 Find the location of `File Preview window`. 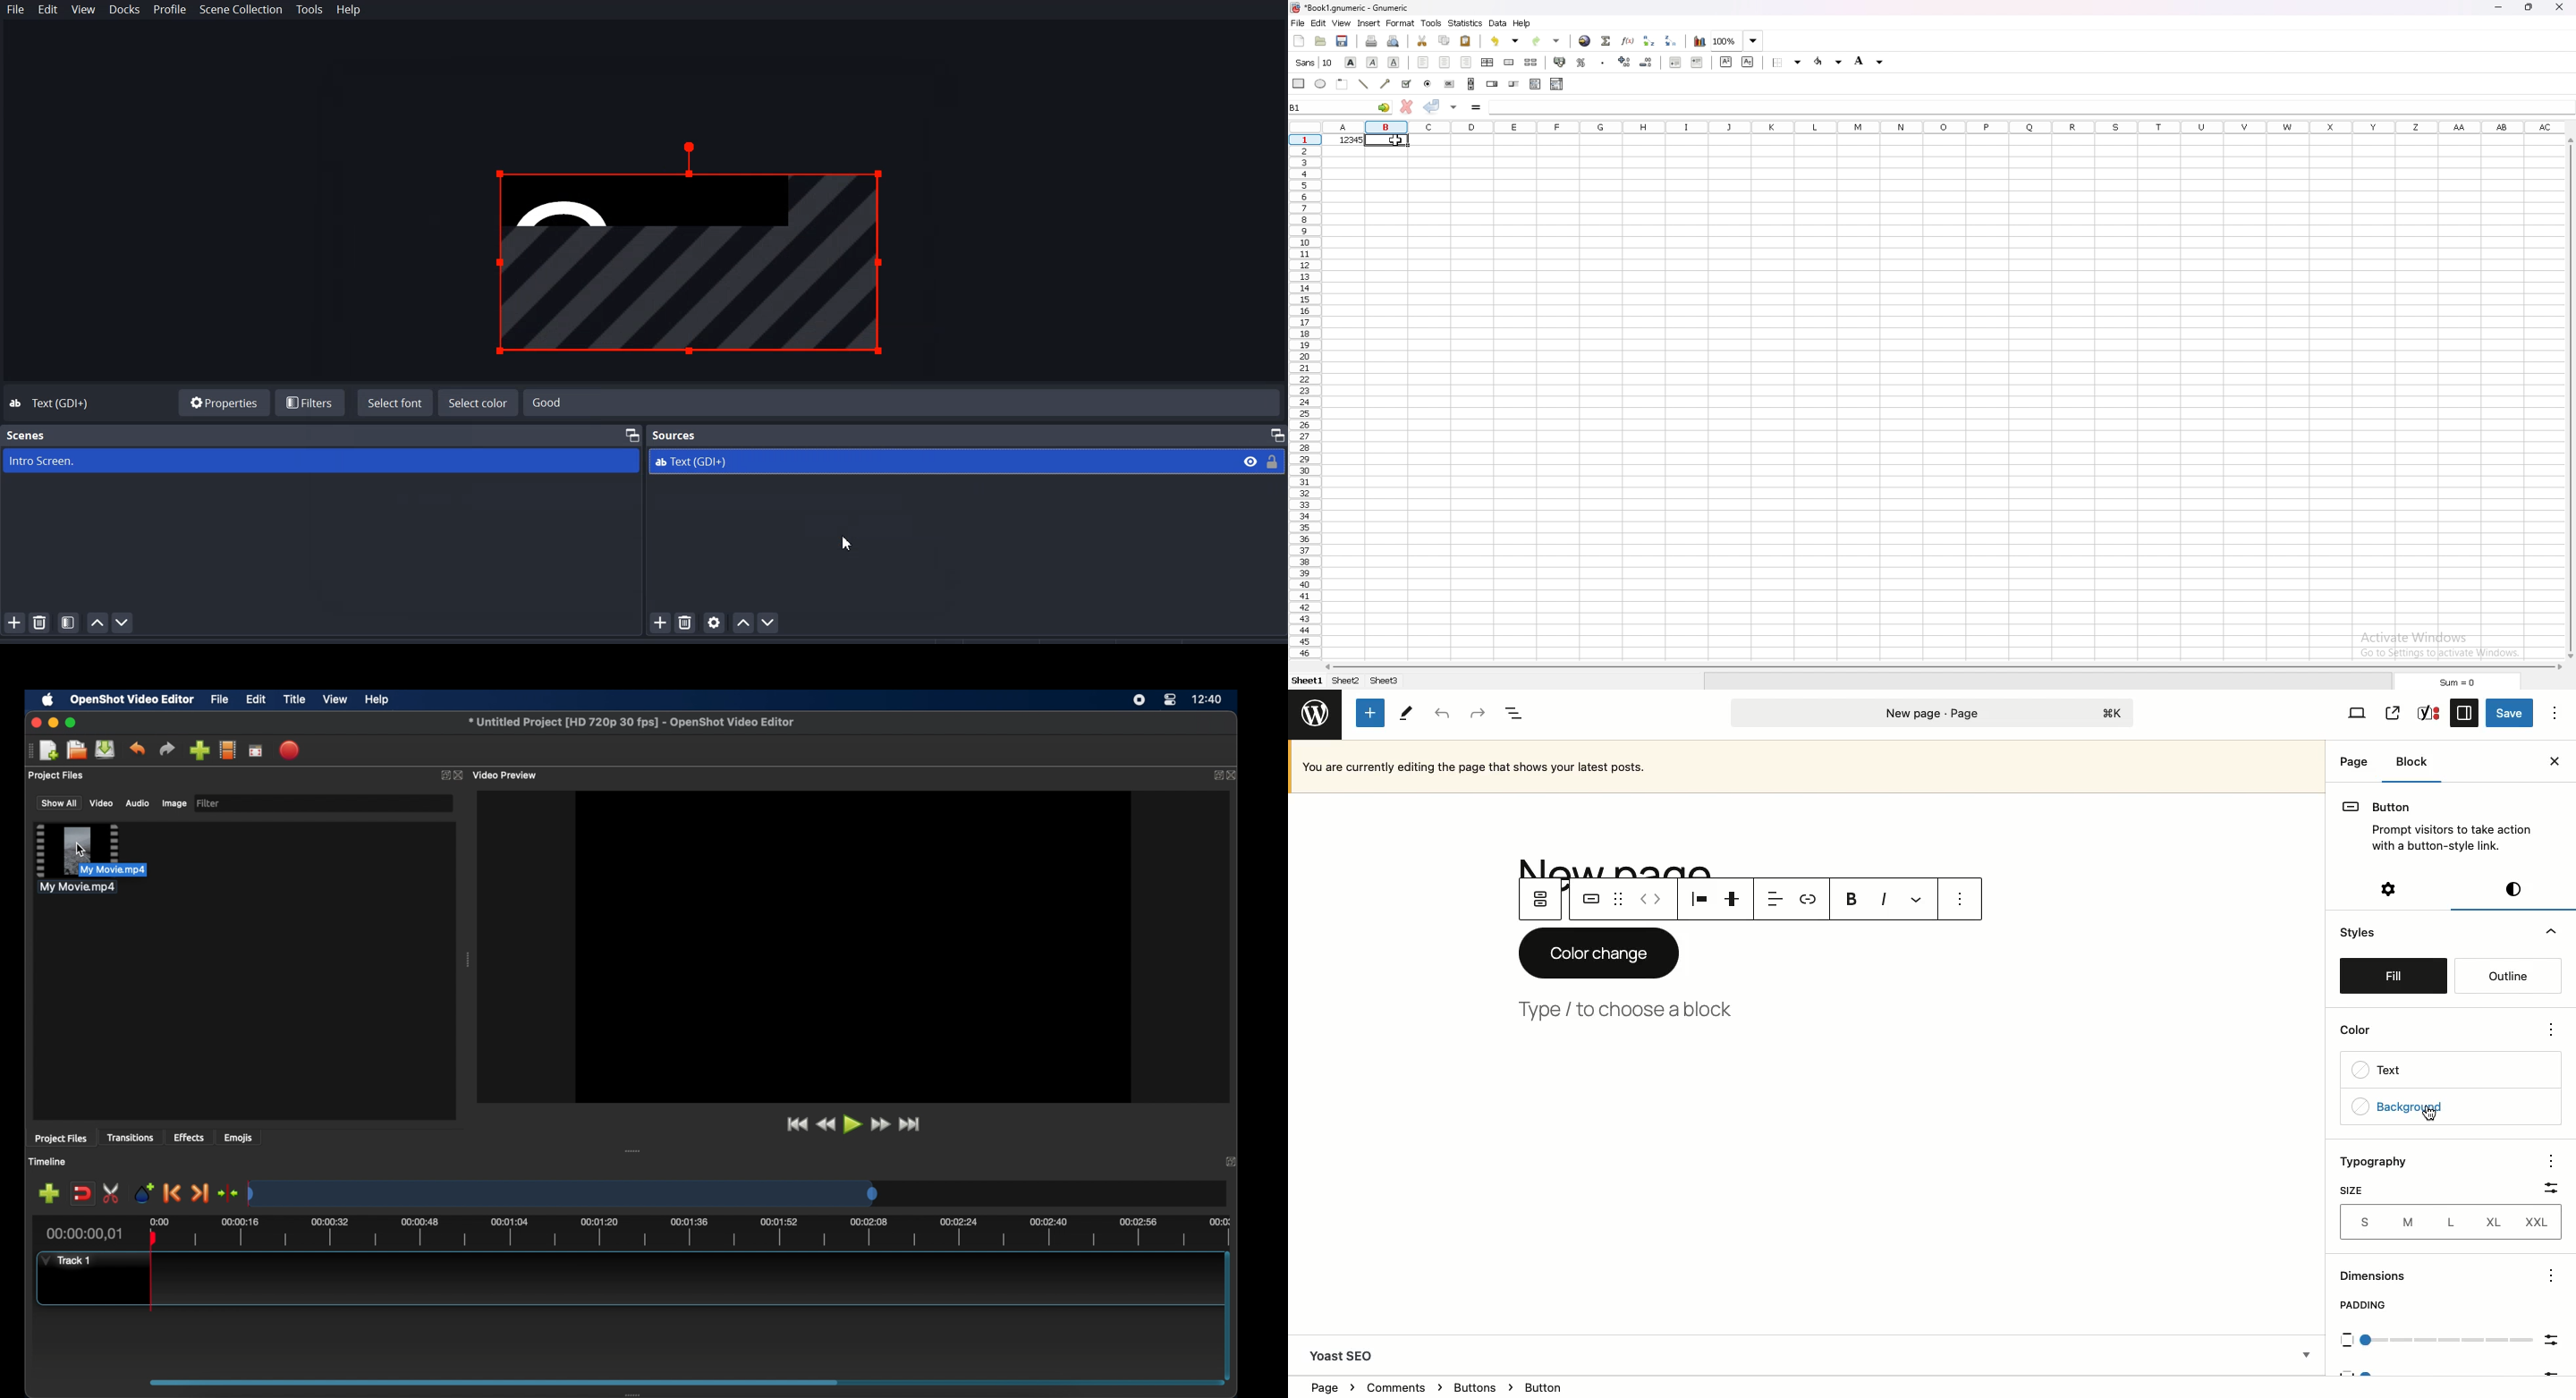

File Preview window is located at coordinates (696, 250).